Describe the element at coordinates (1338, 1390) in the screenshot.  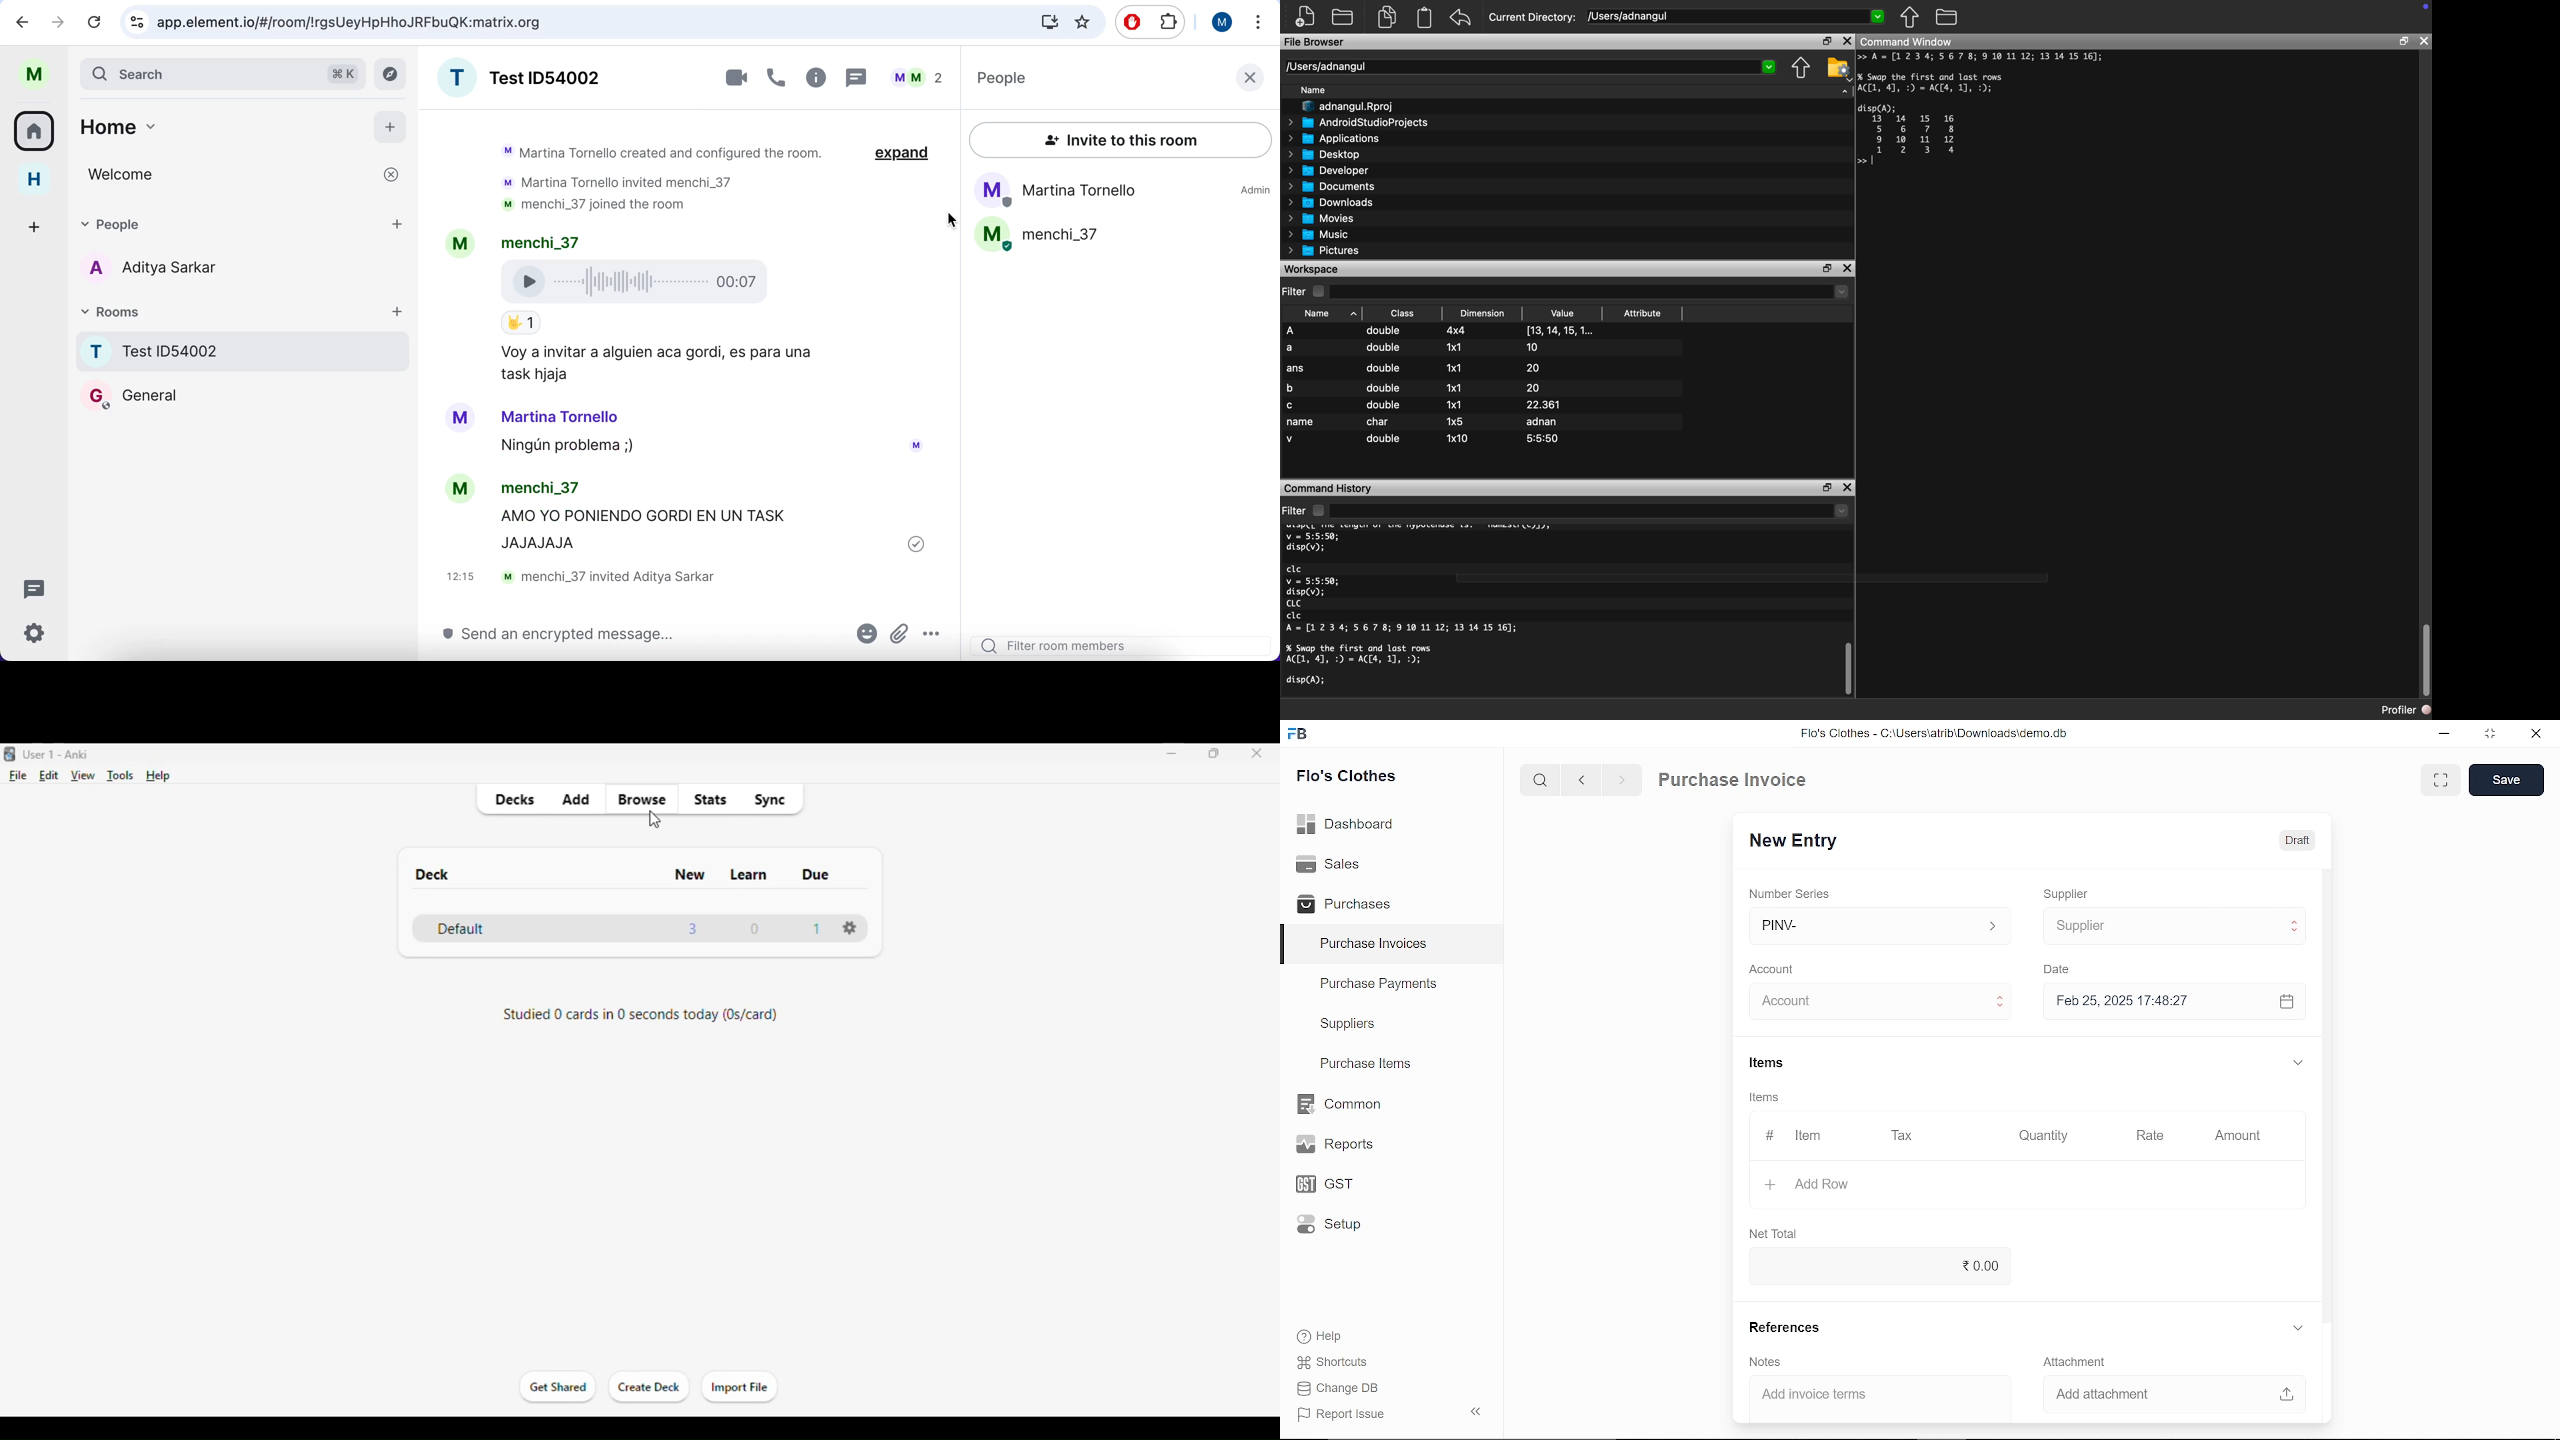
I see `Change DB` at that location.